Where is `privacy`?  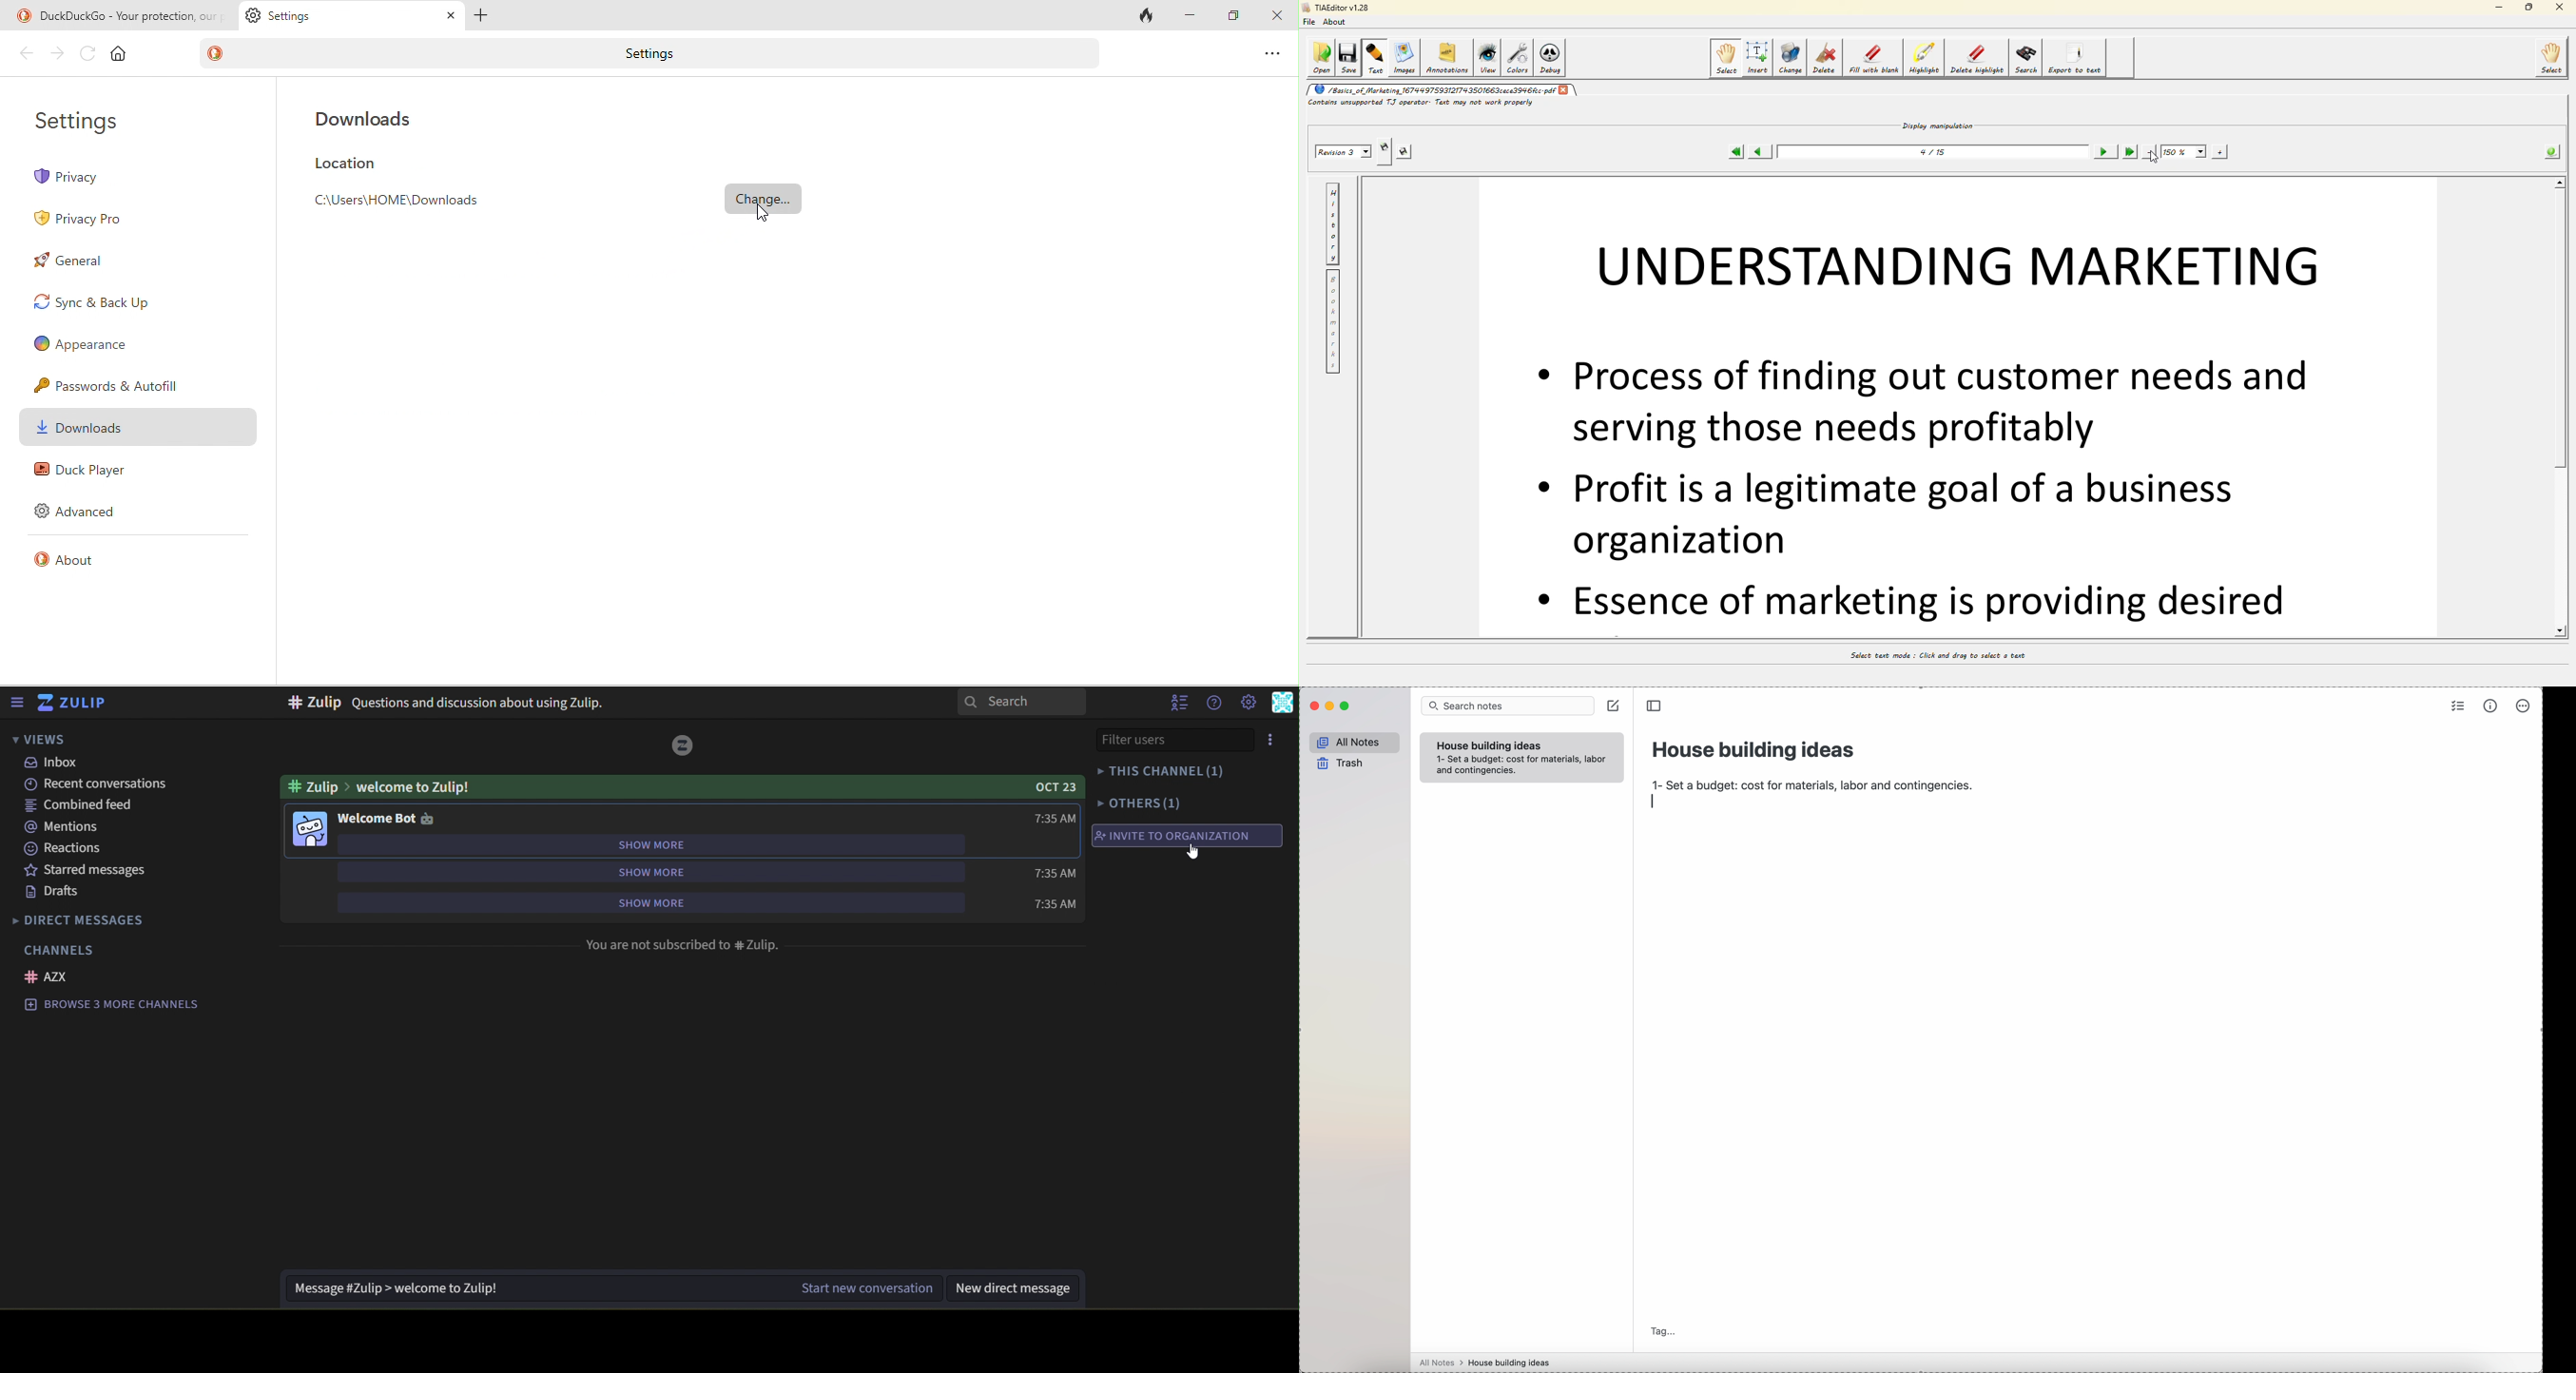 privacy is located at coordinates (141, 175).